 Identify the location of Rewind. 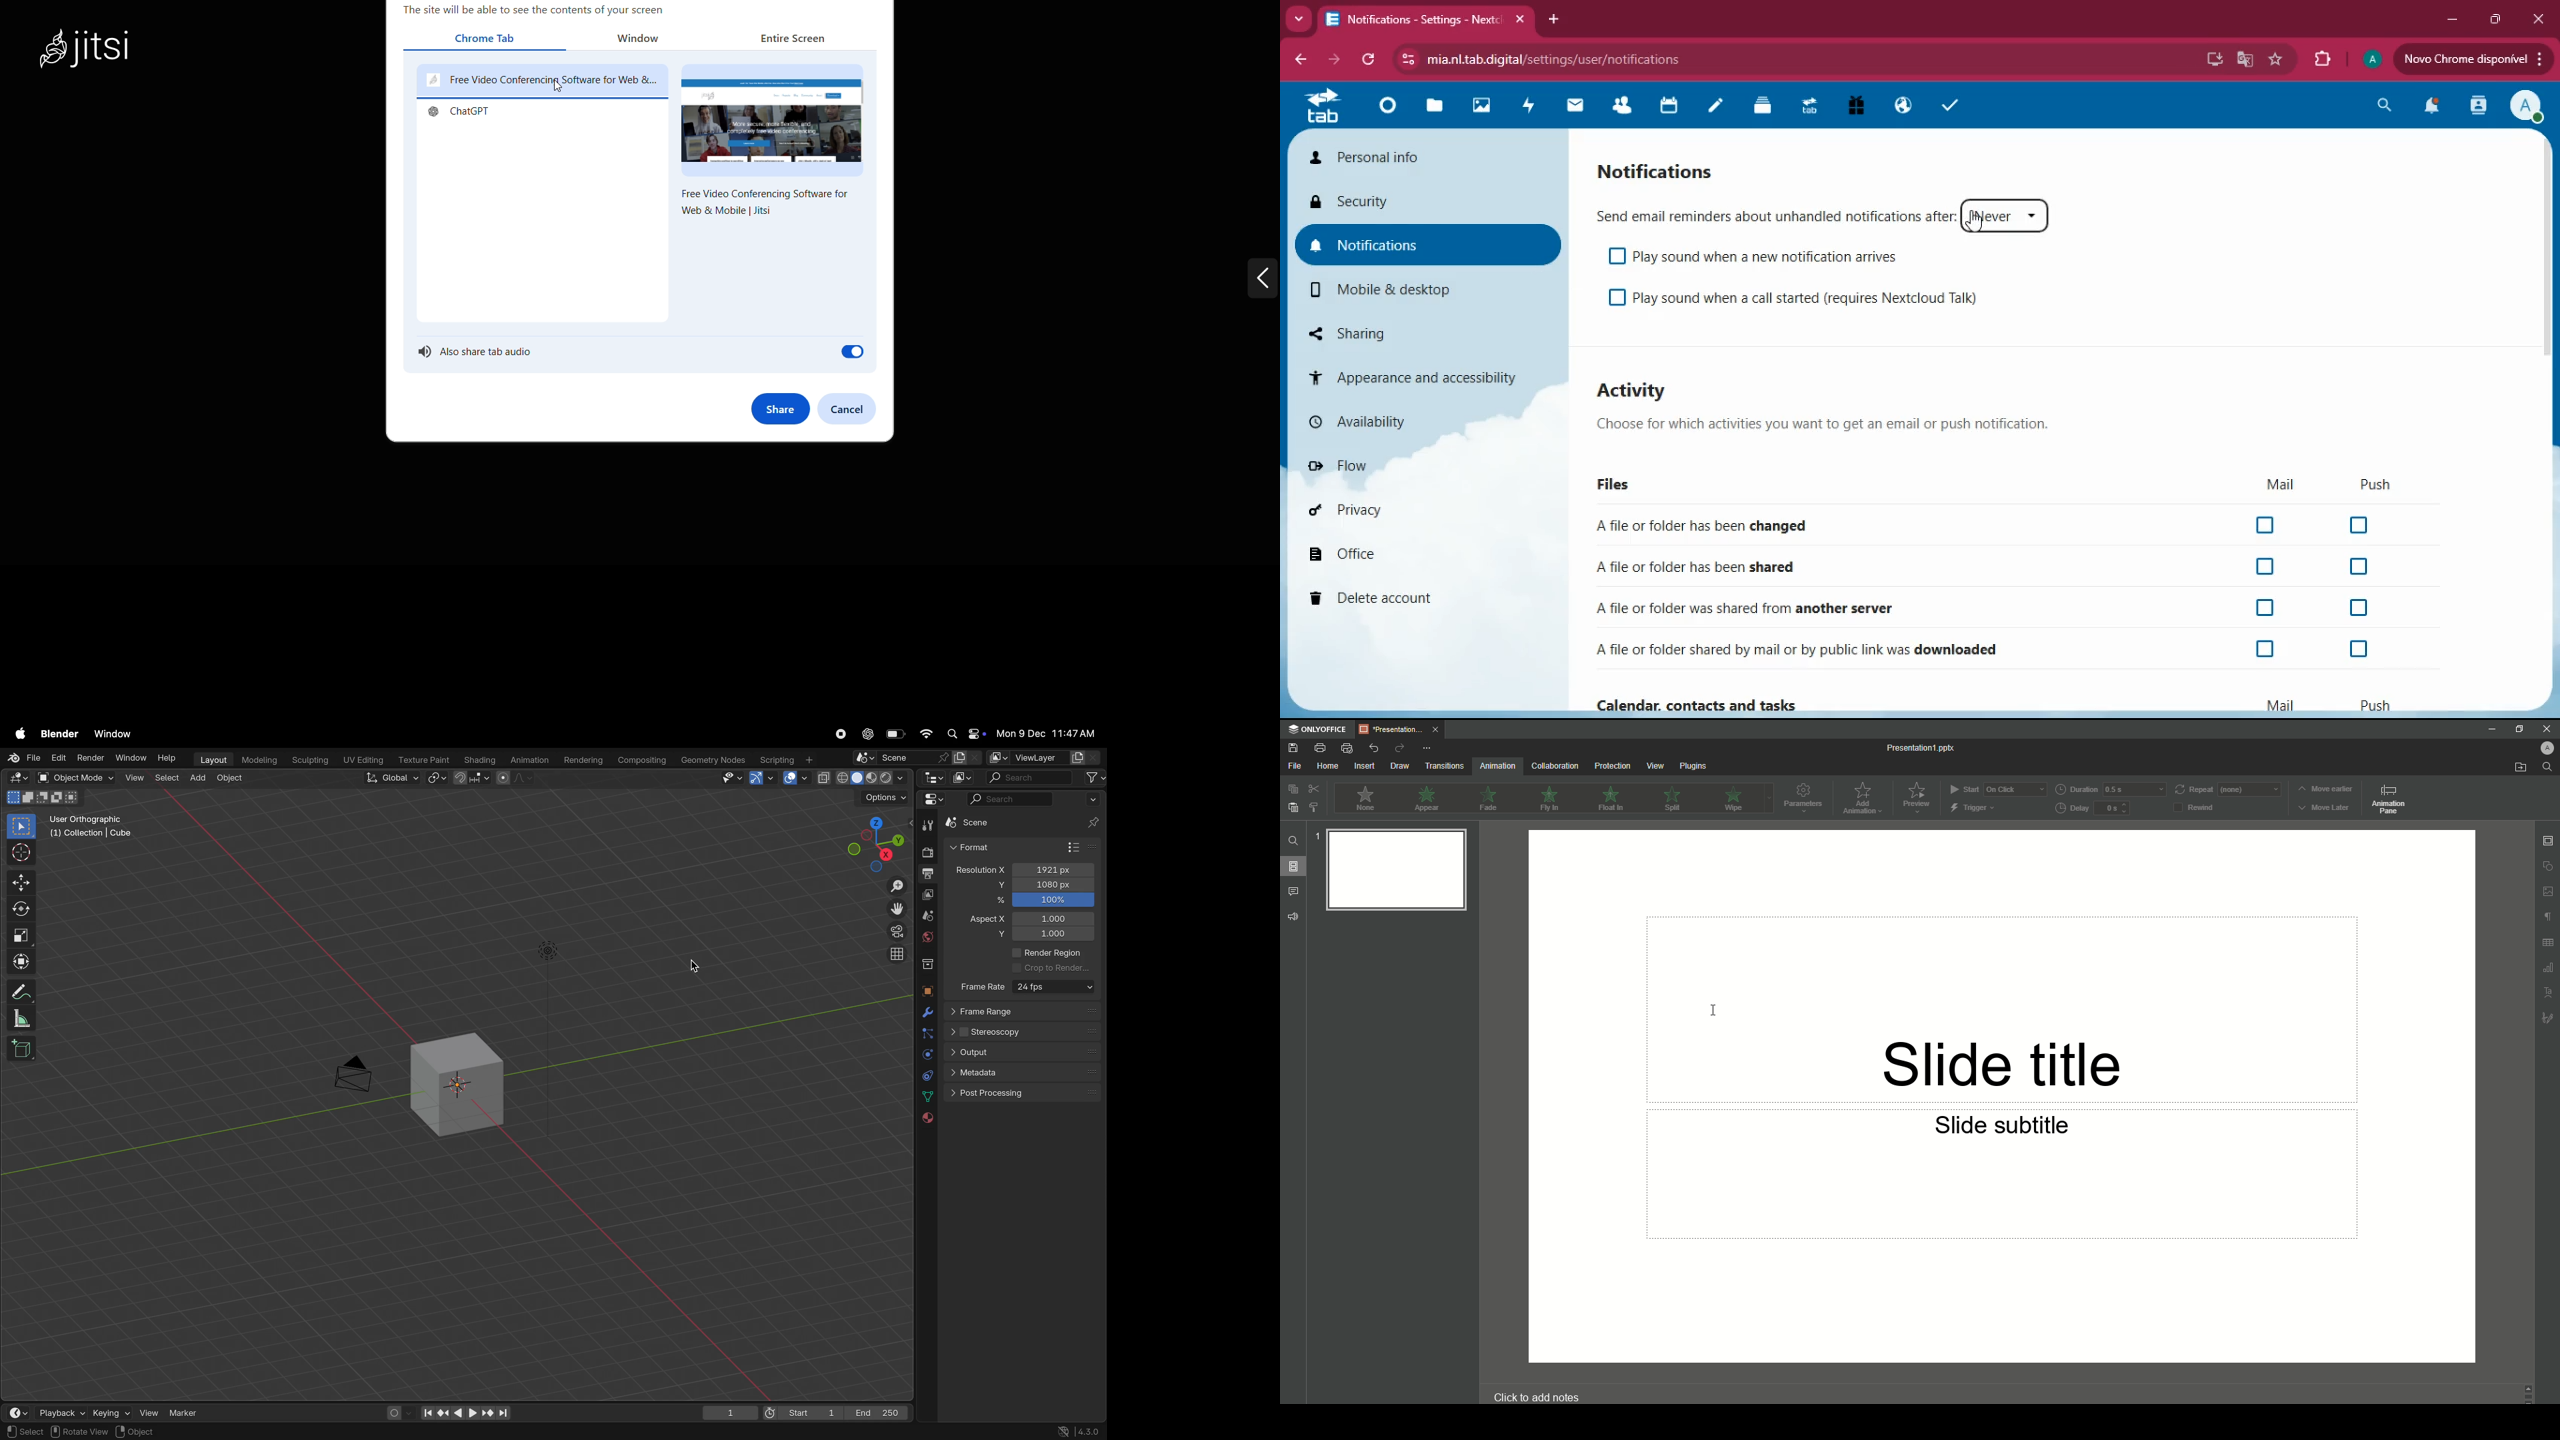
(2205, 807).